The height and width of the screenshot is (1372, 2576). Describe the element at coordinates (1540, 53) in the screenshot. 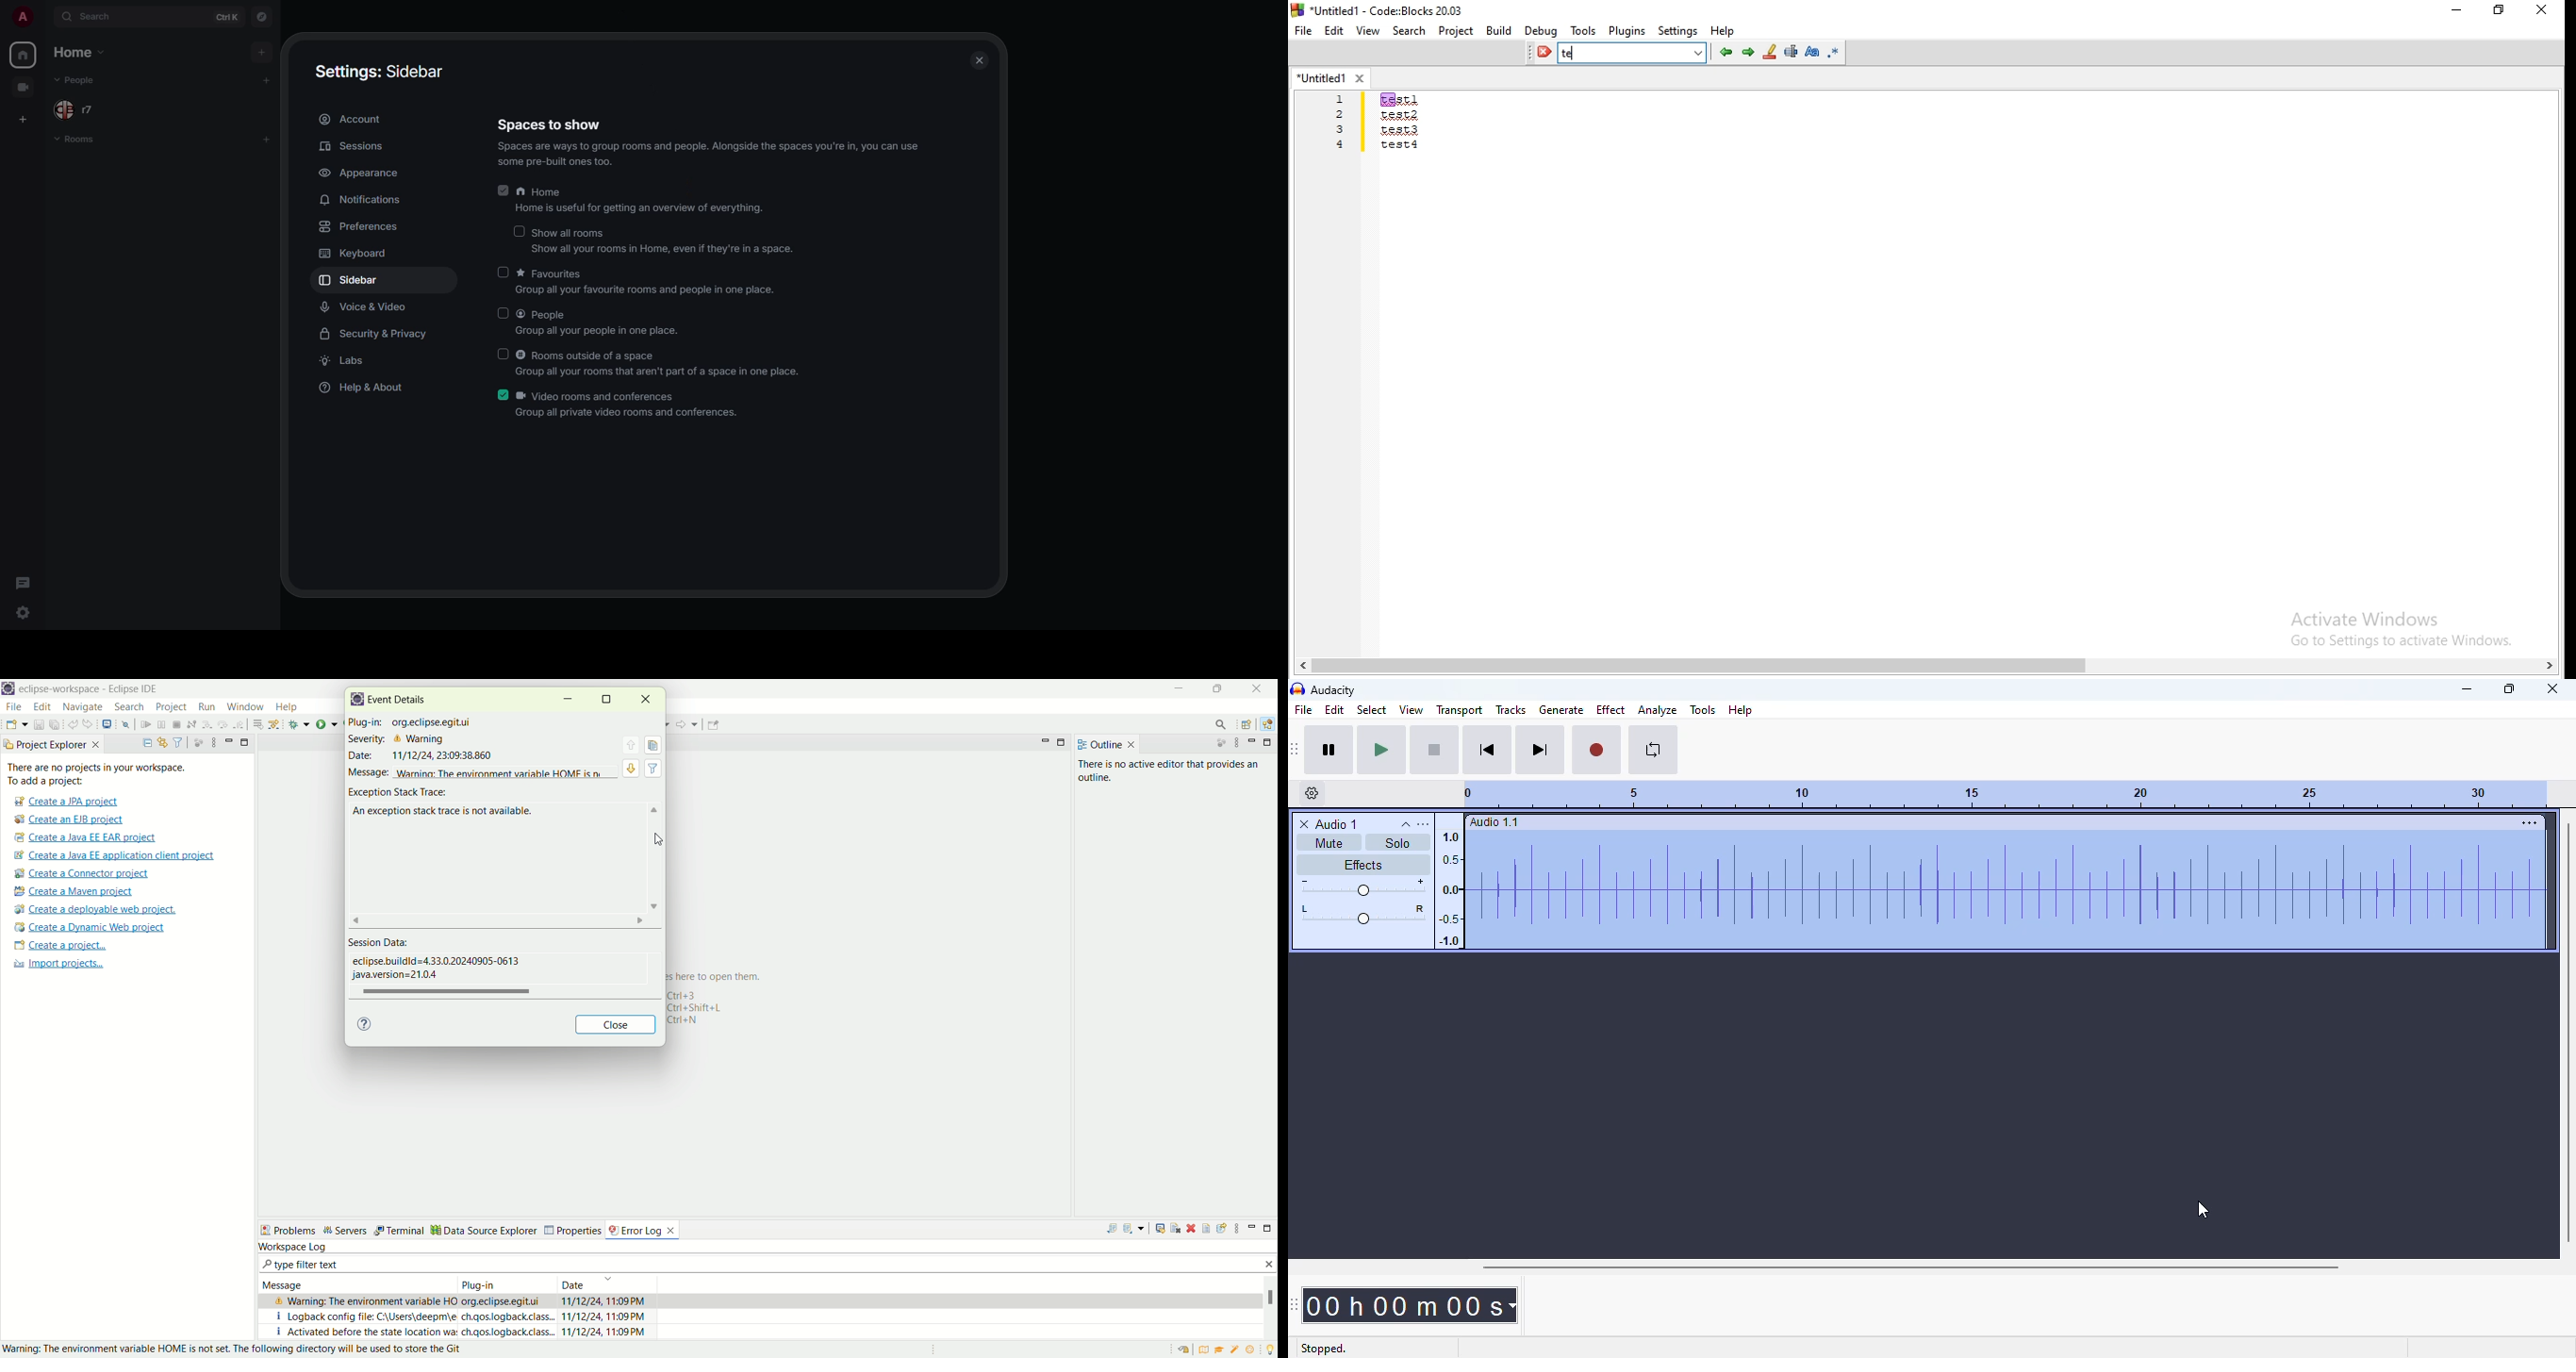

I see `delete` at that location.